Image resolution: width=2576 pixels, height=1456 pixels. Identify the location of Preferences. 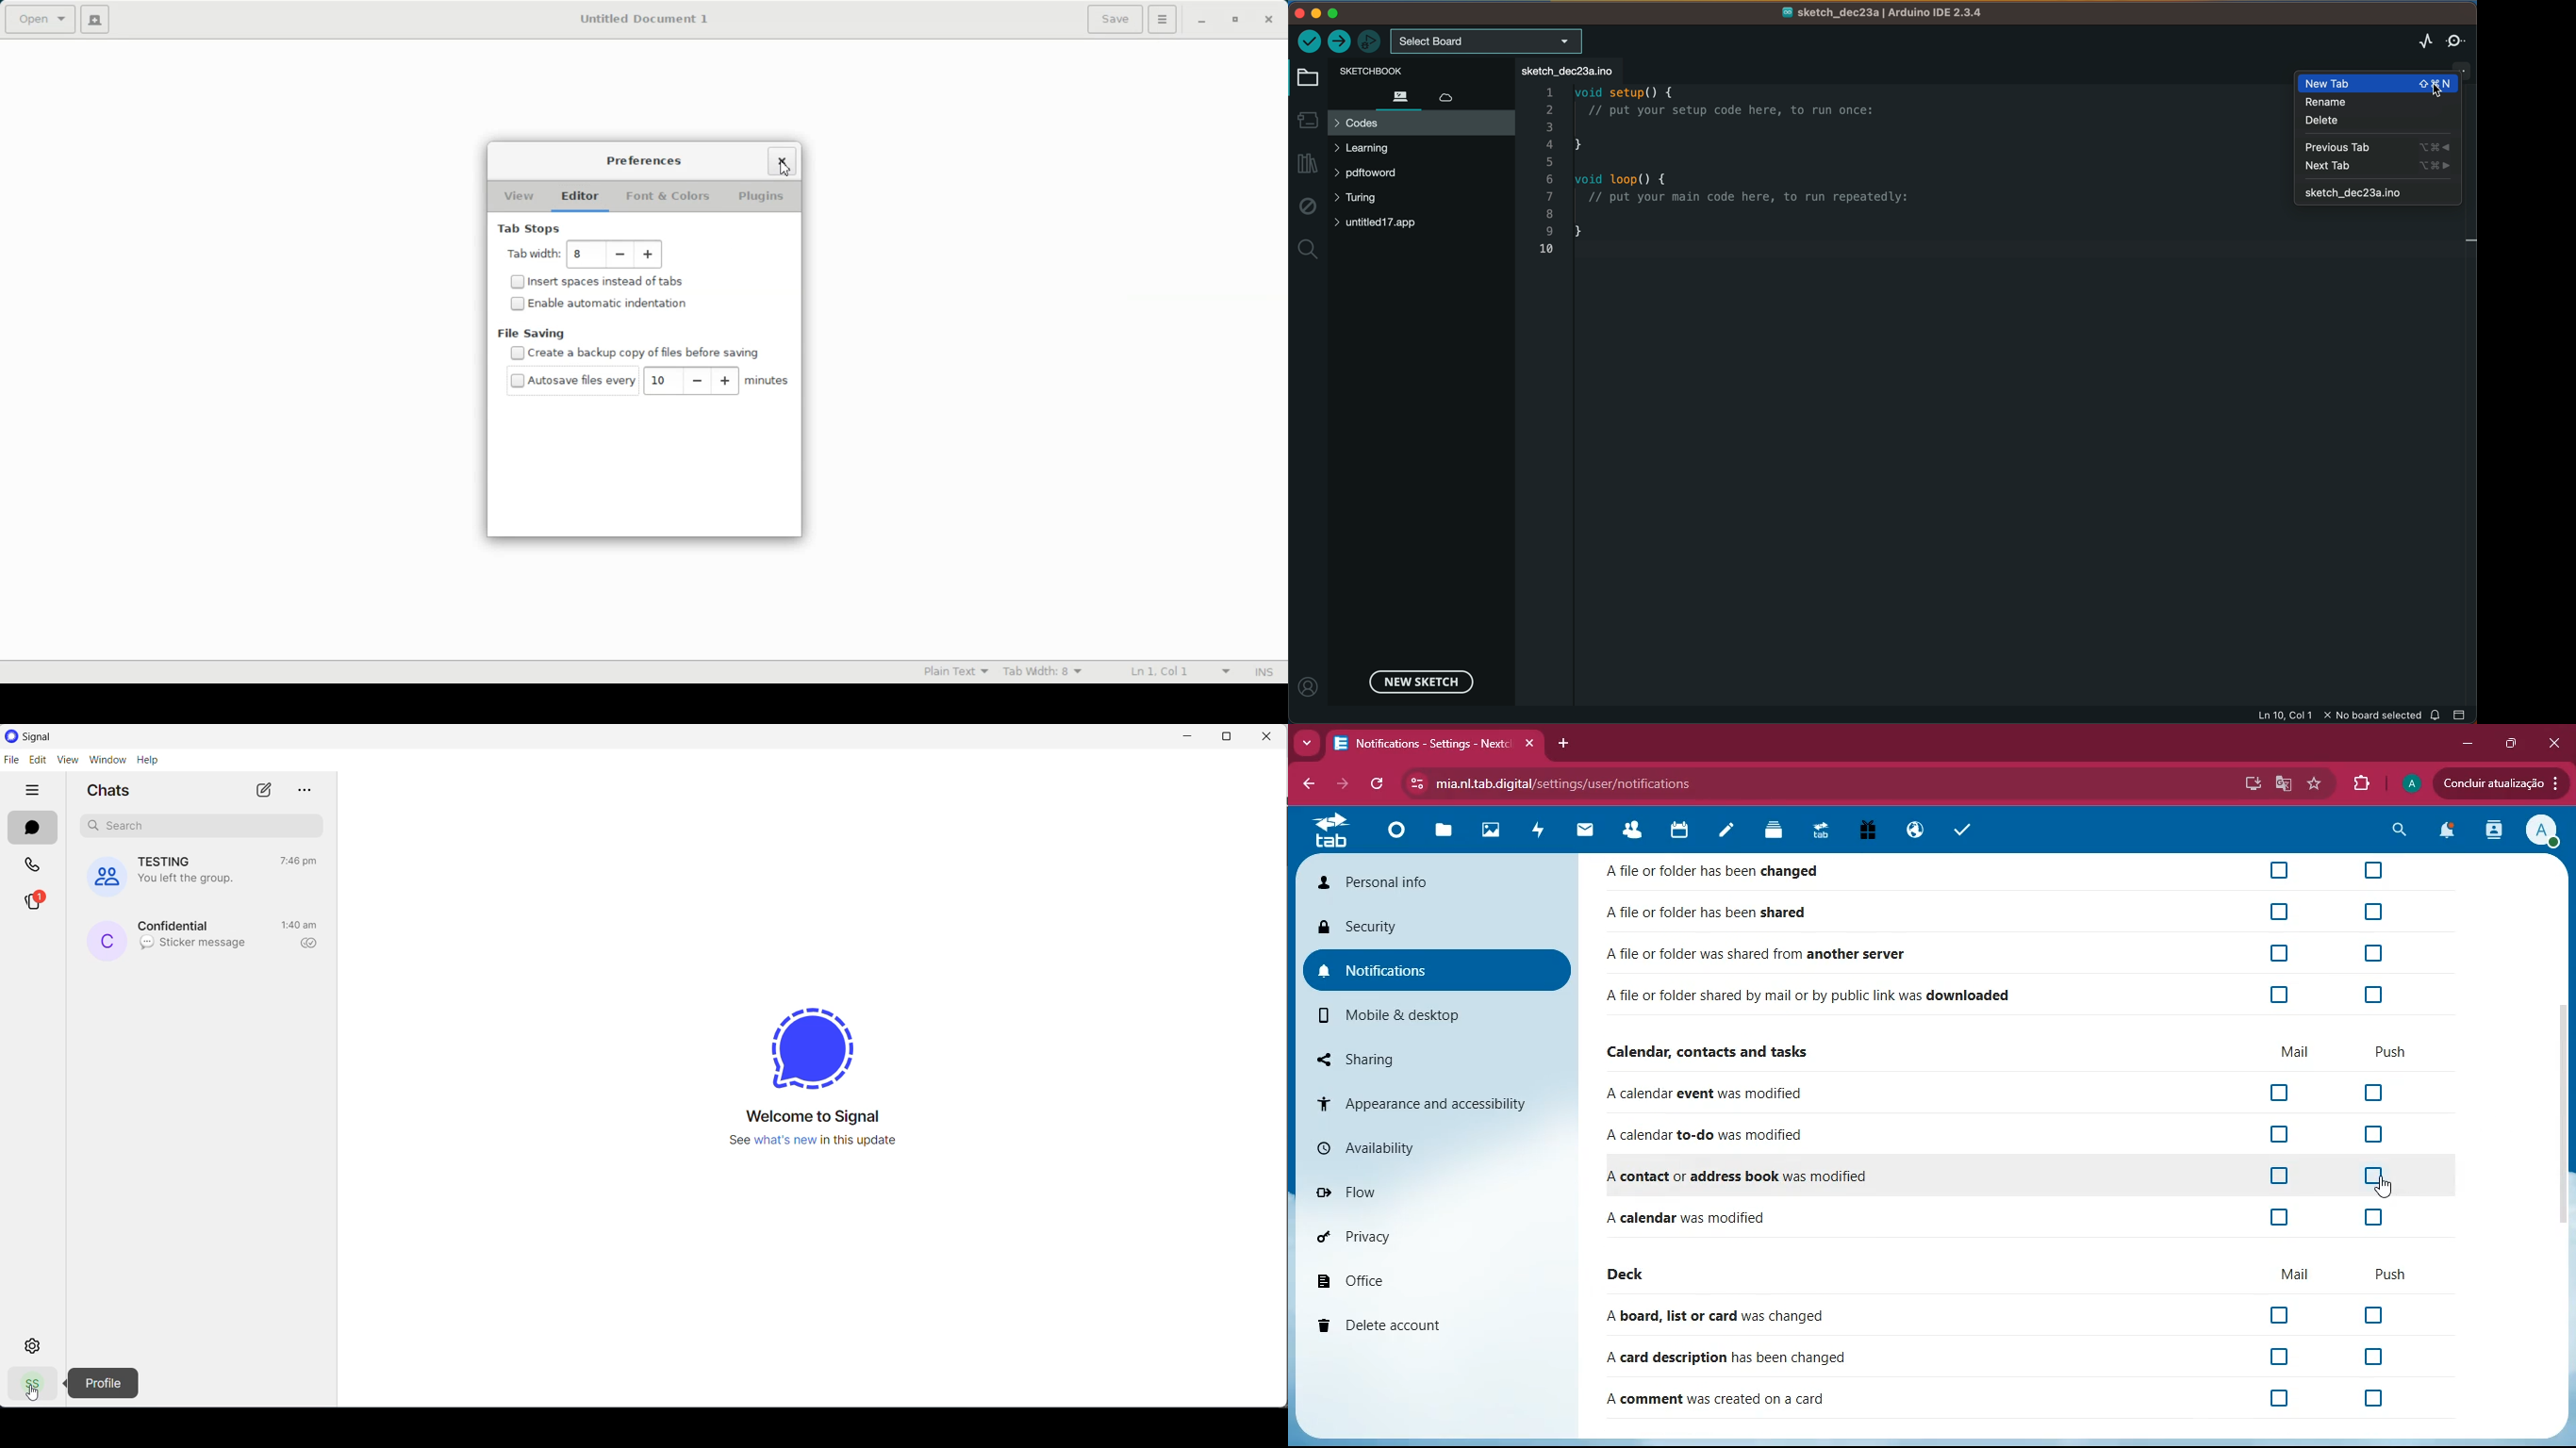
(644, 162).